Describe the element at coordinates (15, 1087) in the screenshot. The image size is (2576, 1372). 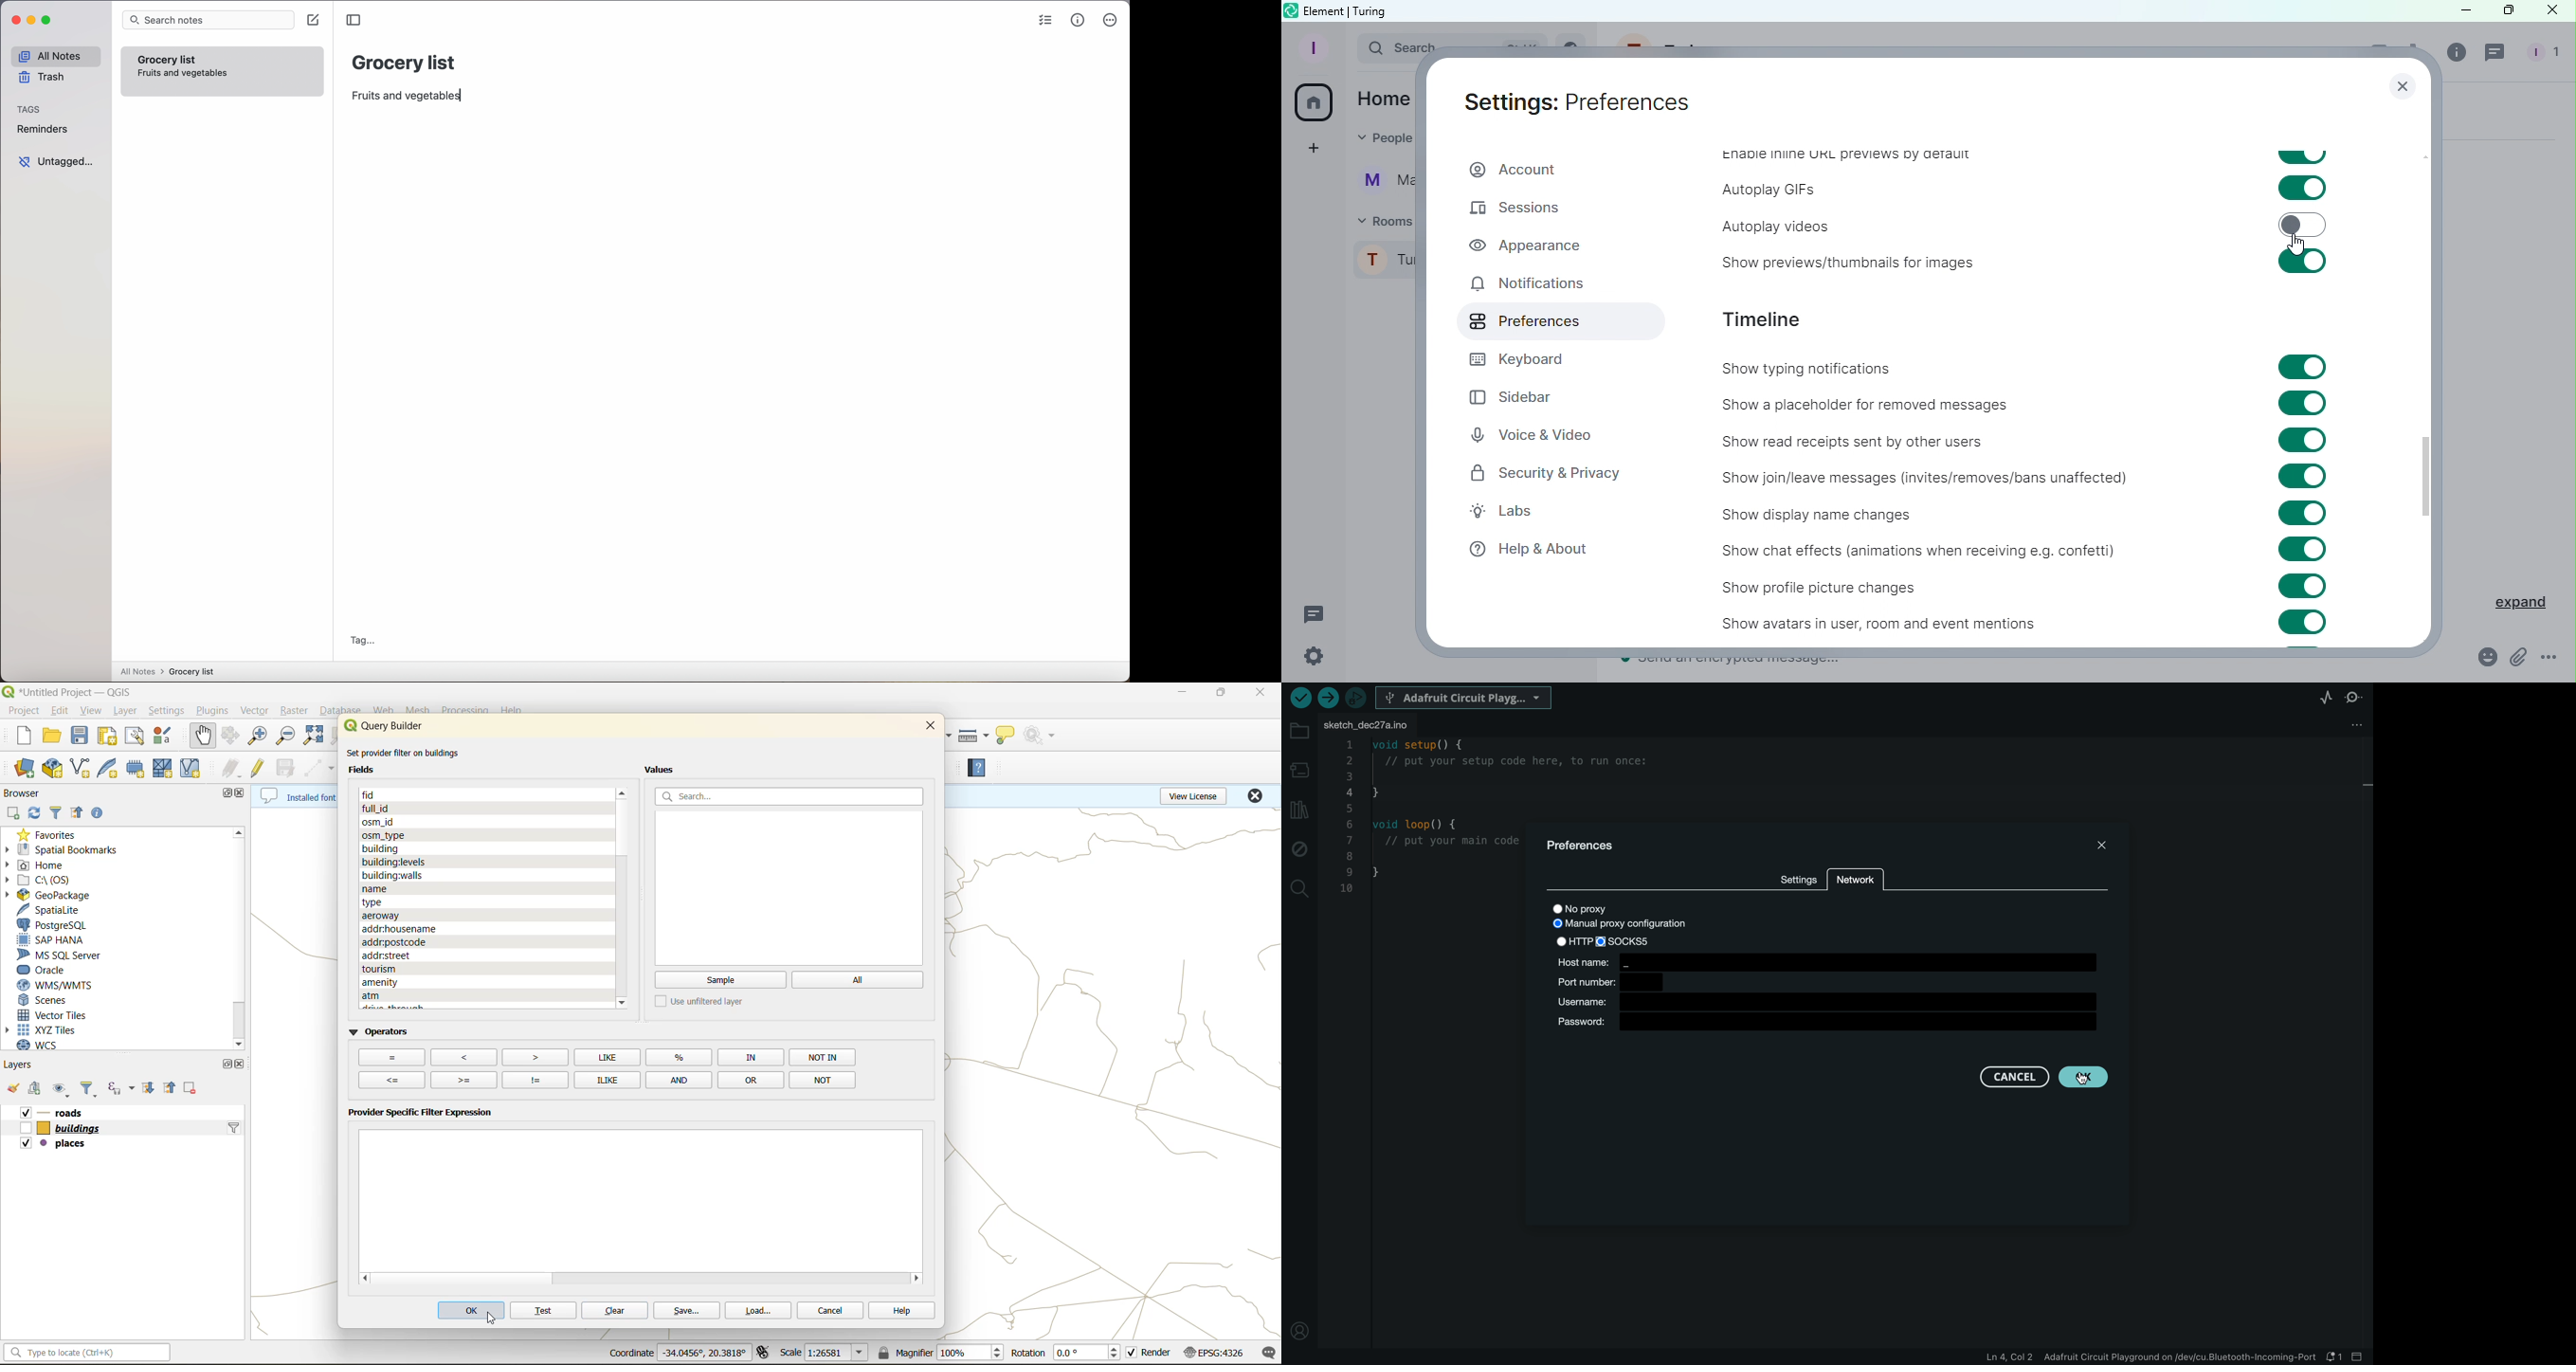
I see `open` at that location.